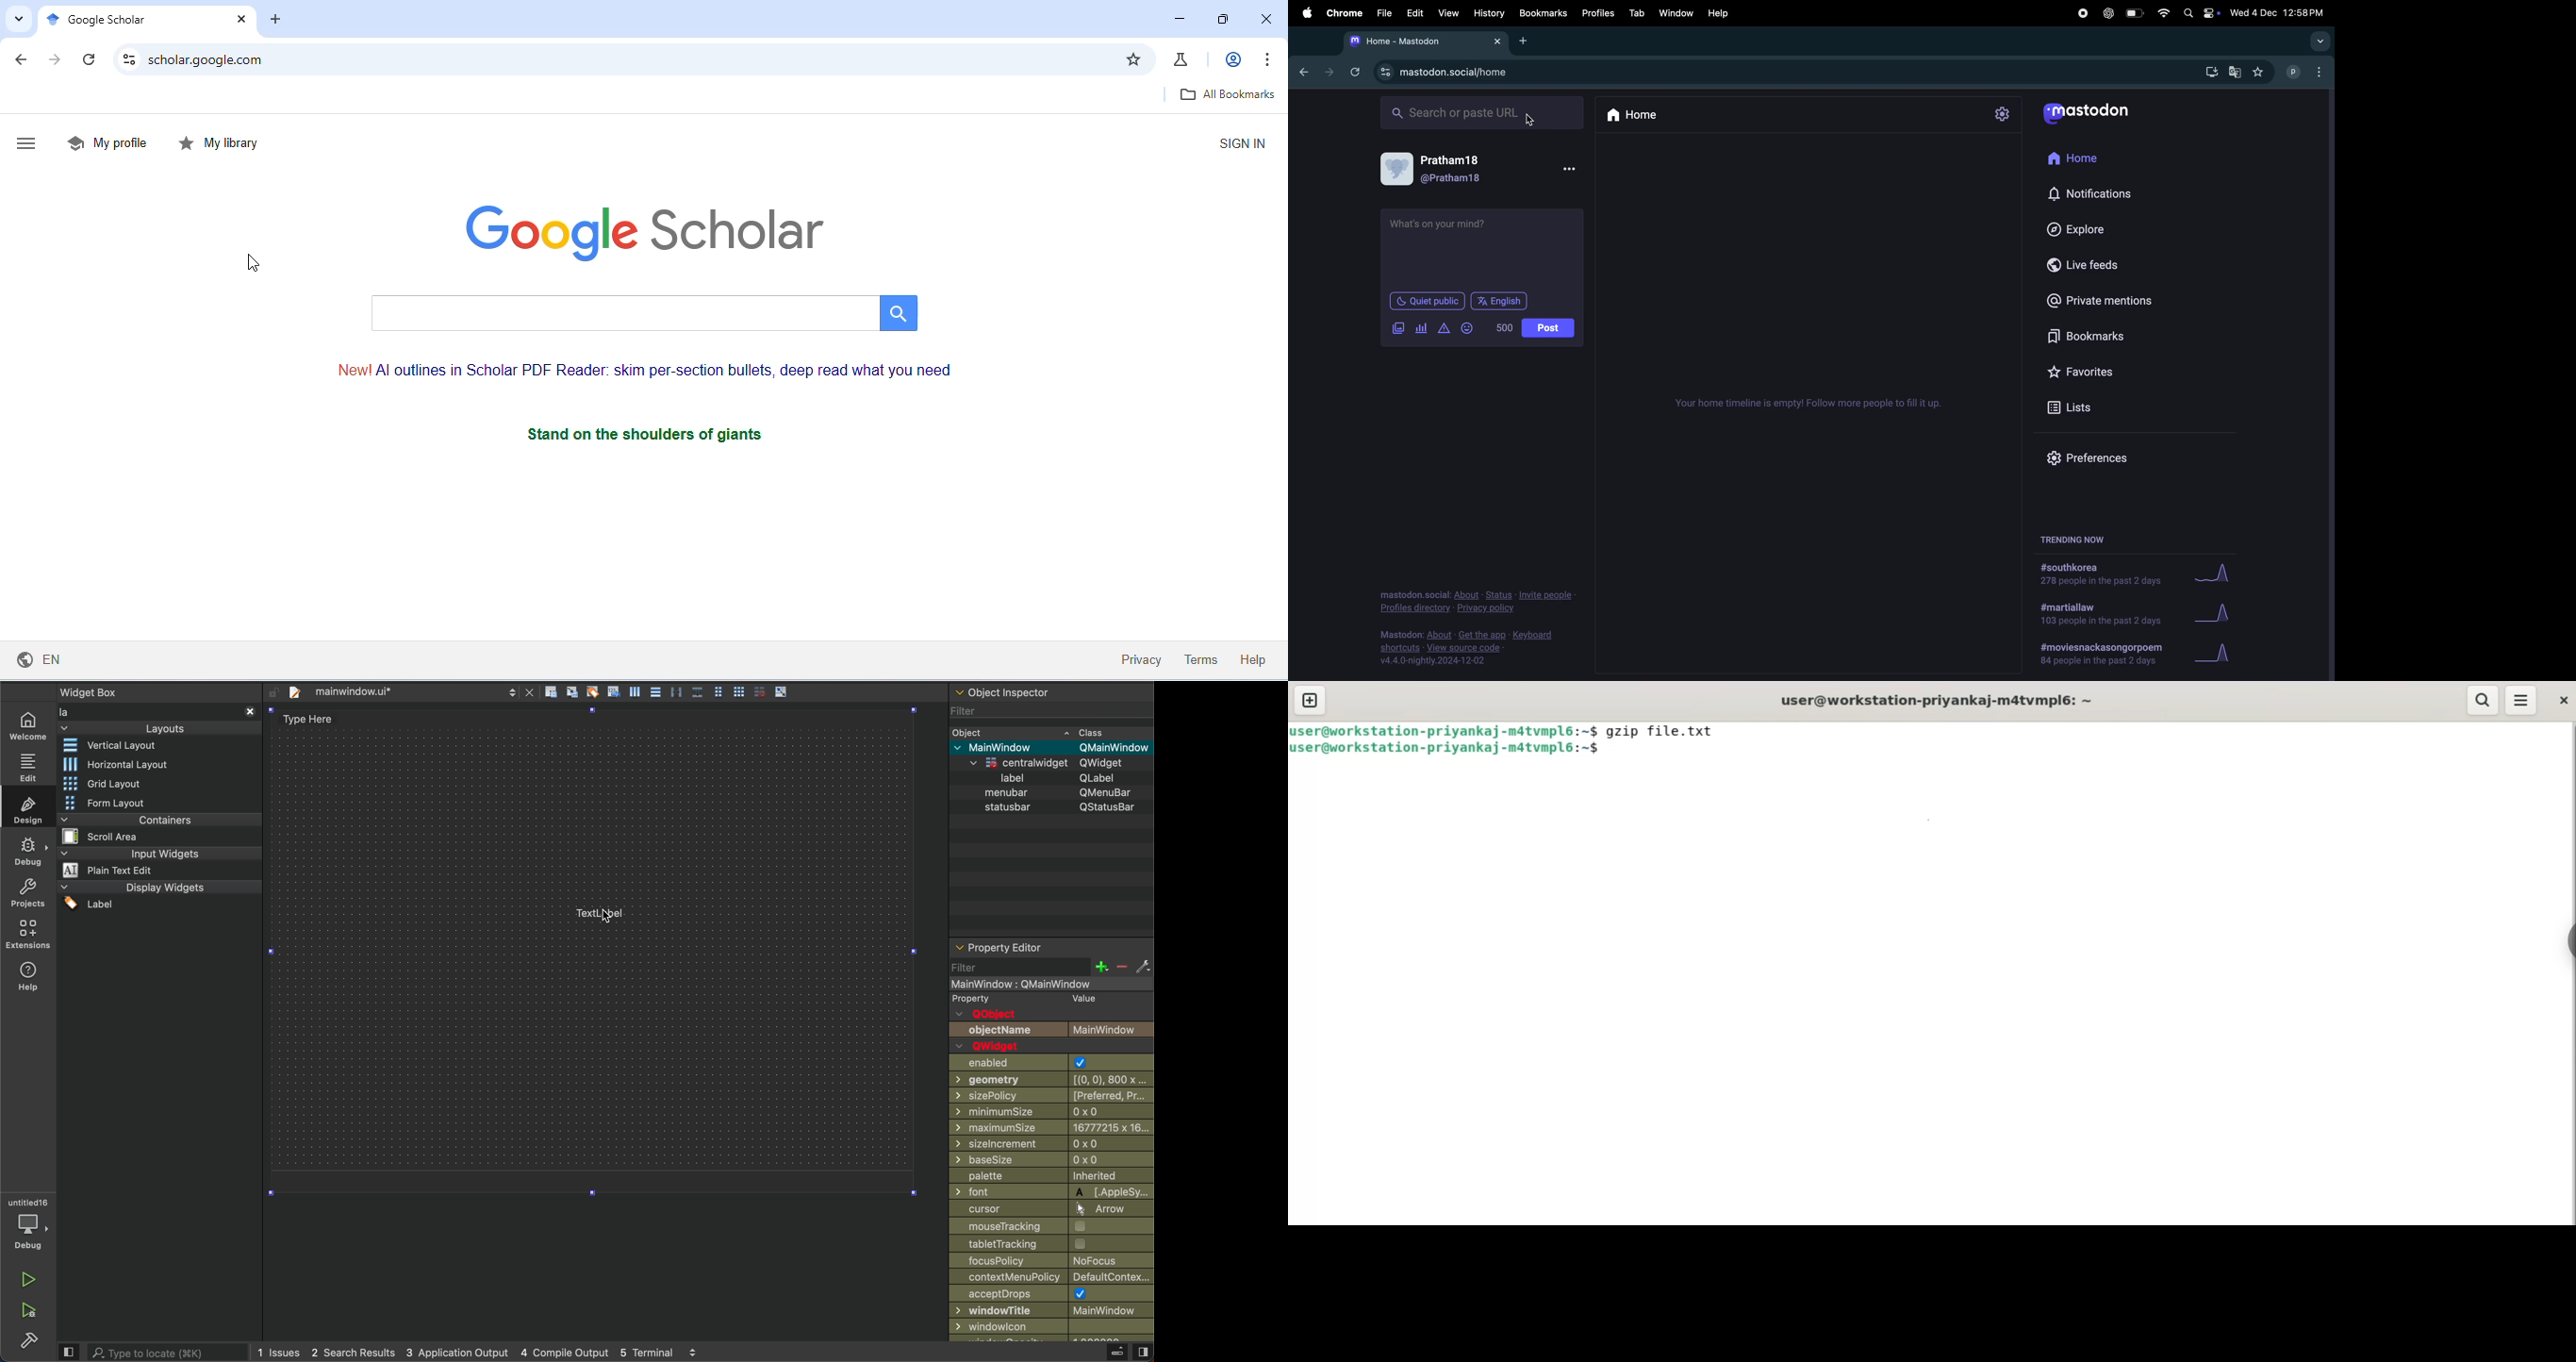 This screenshot has width=2576, height=1372. Describe the element at coordinates (1600, 13) in the screenshot. I see `Profiles` at that location.